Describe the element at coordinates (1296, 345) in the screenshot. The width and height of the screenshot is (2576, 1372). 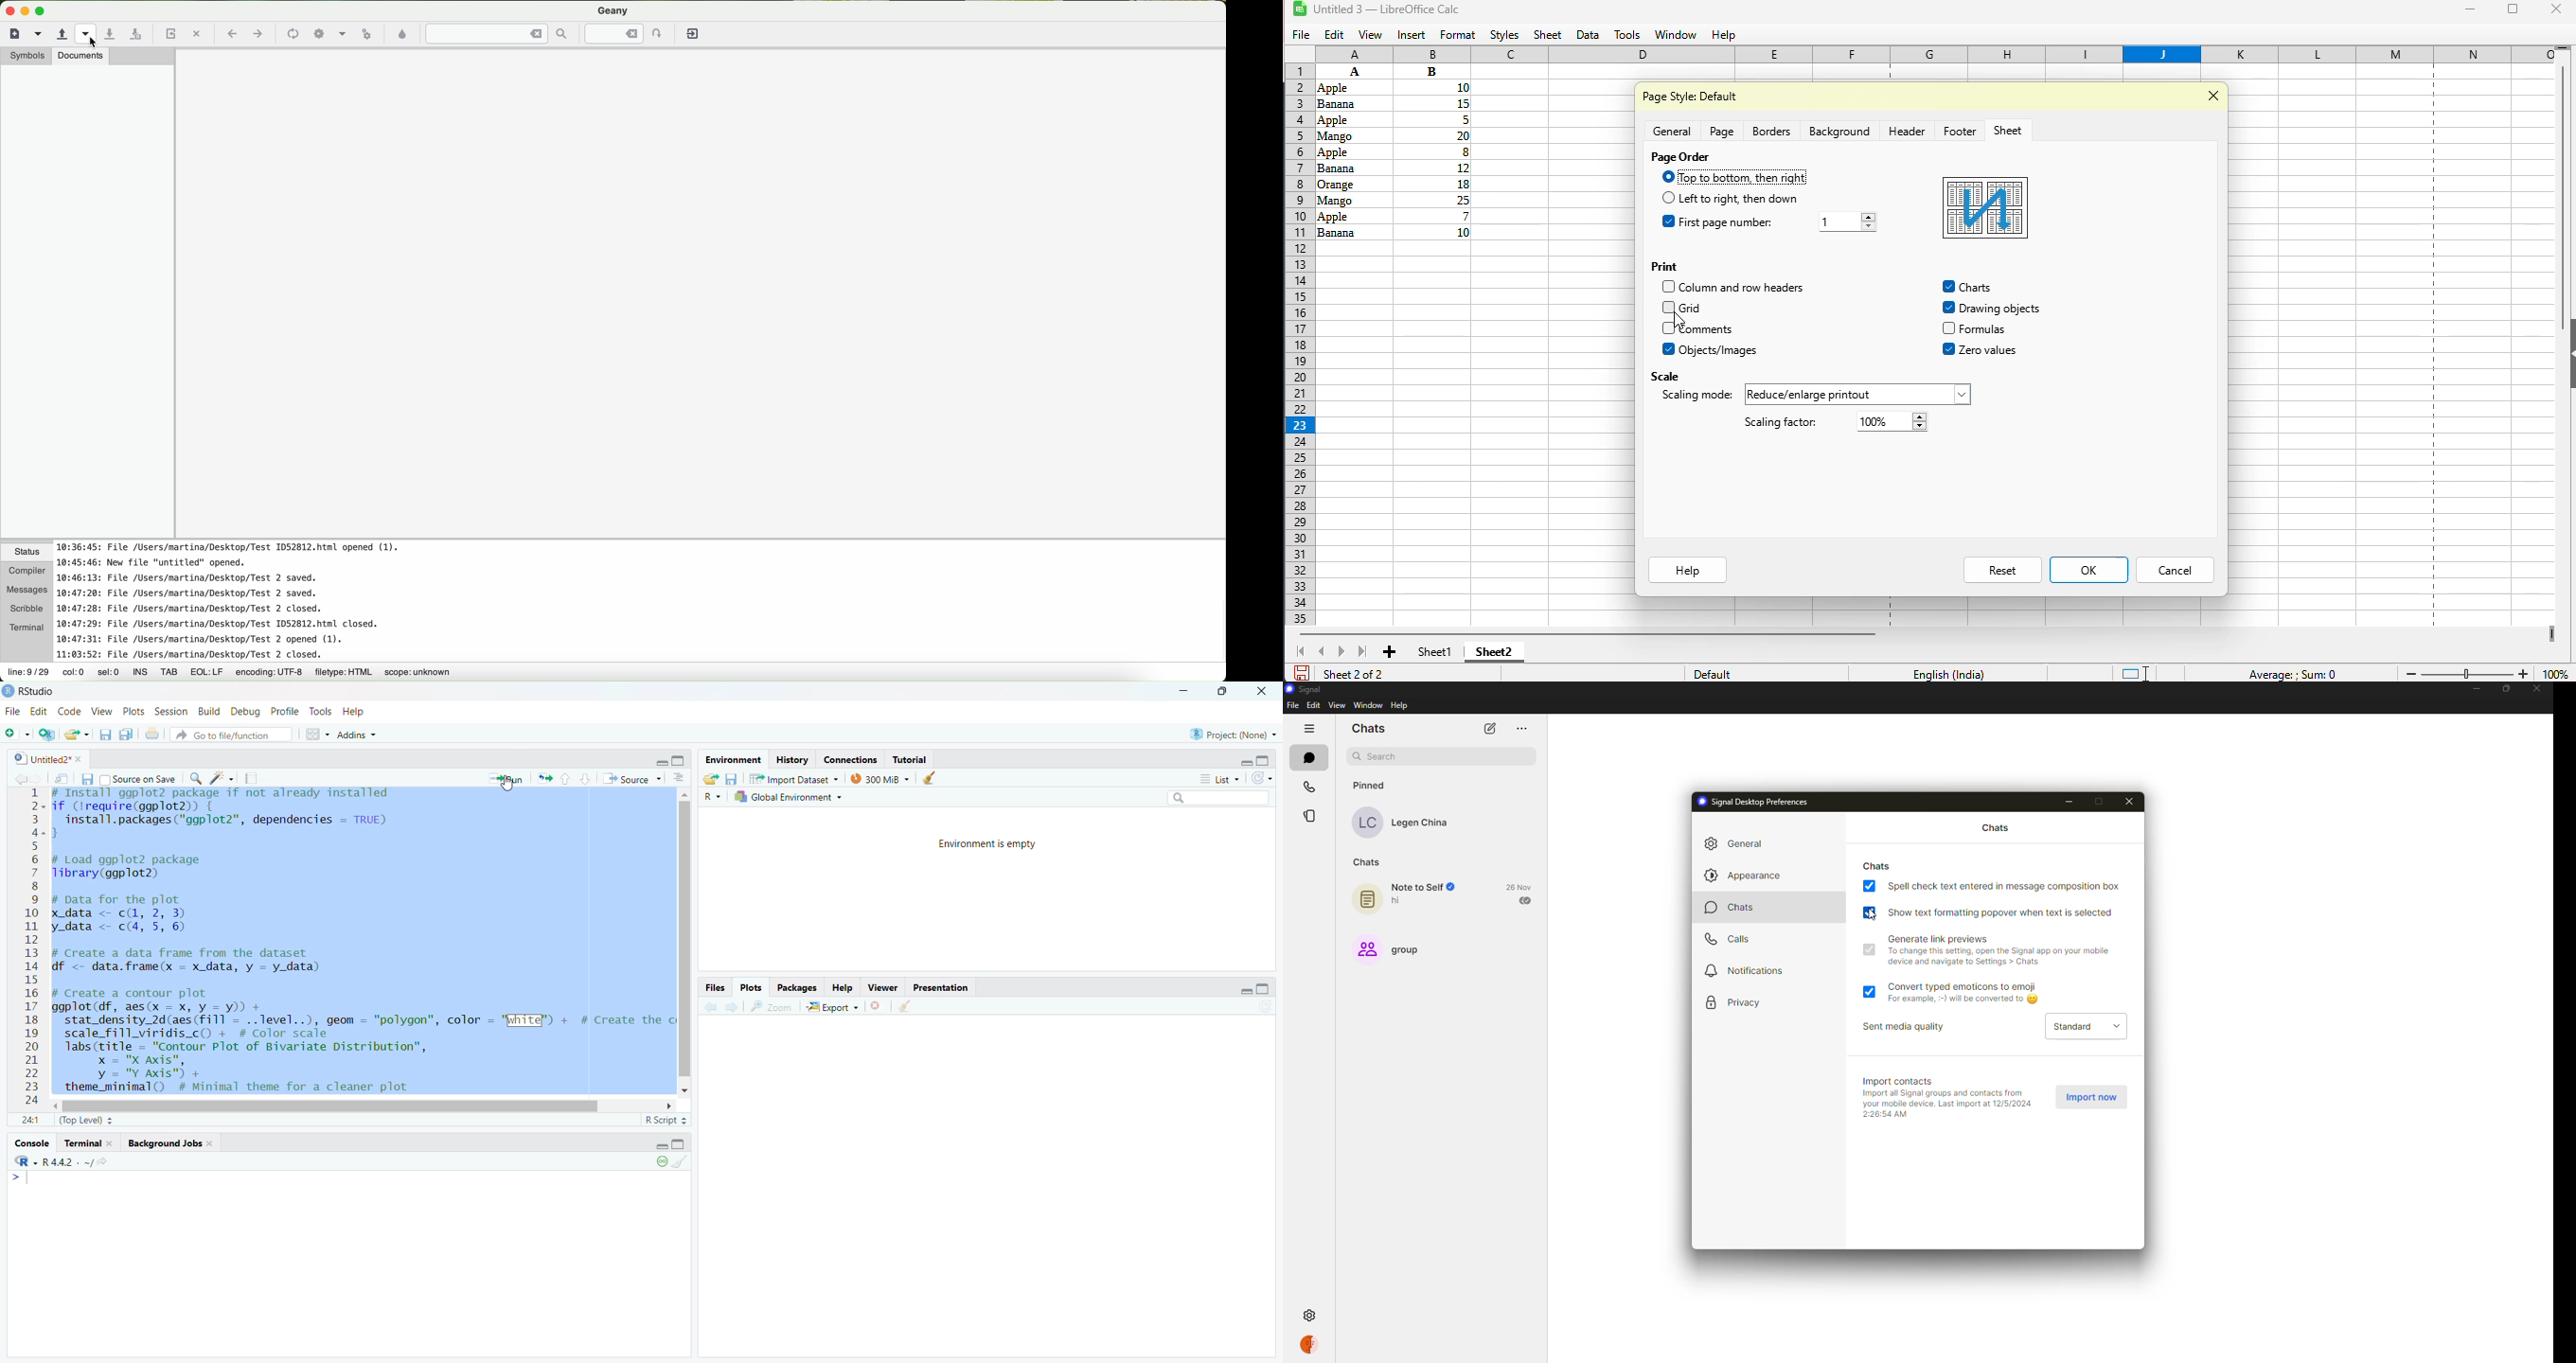
I see `rows` at that location.